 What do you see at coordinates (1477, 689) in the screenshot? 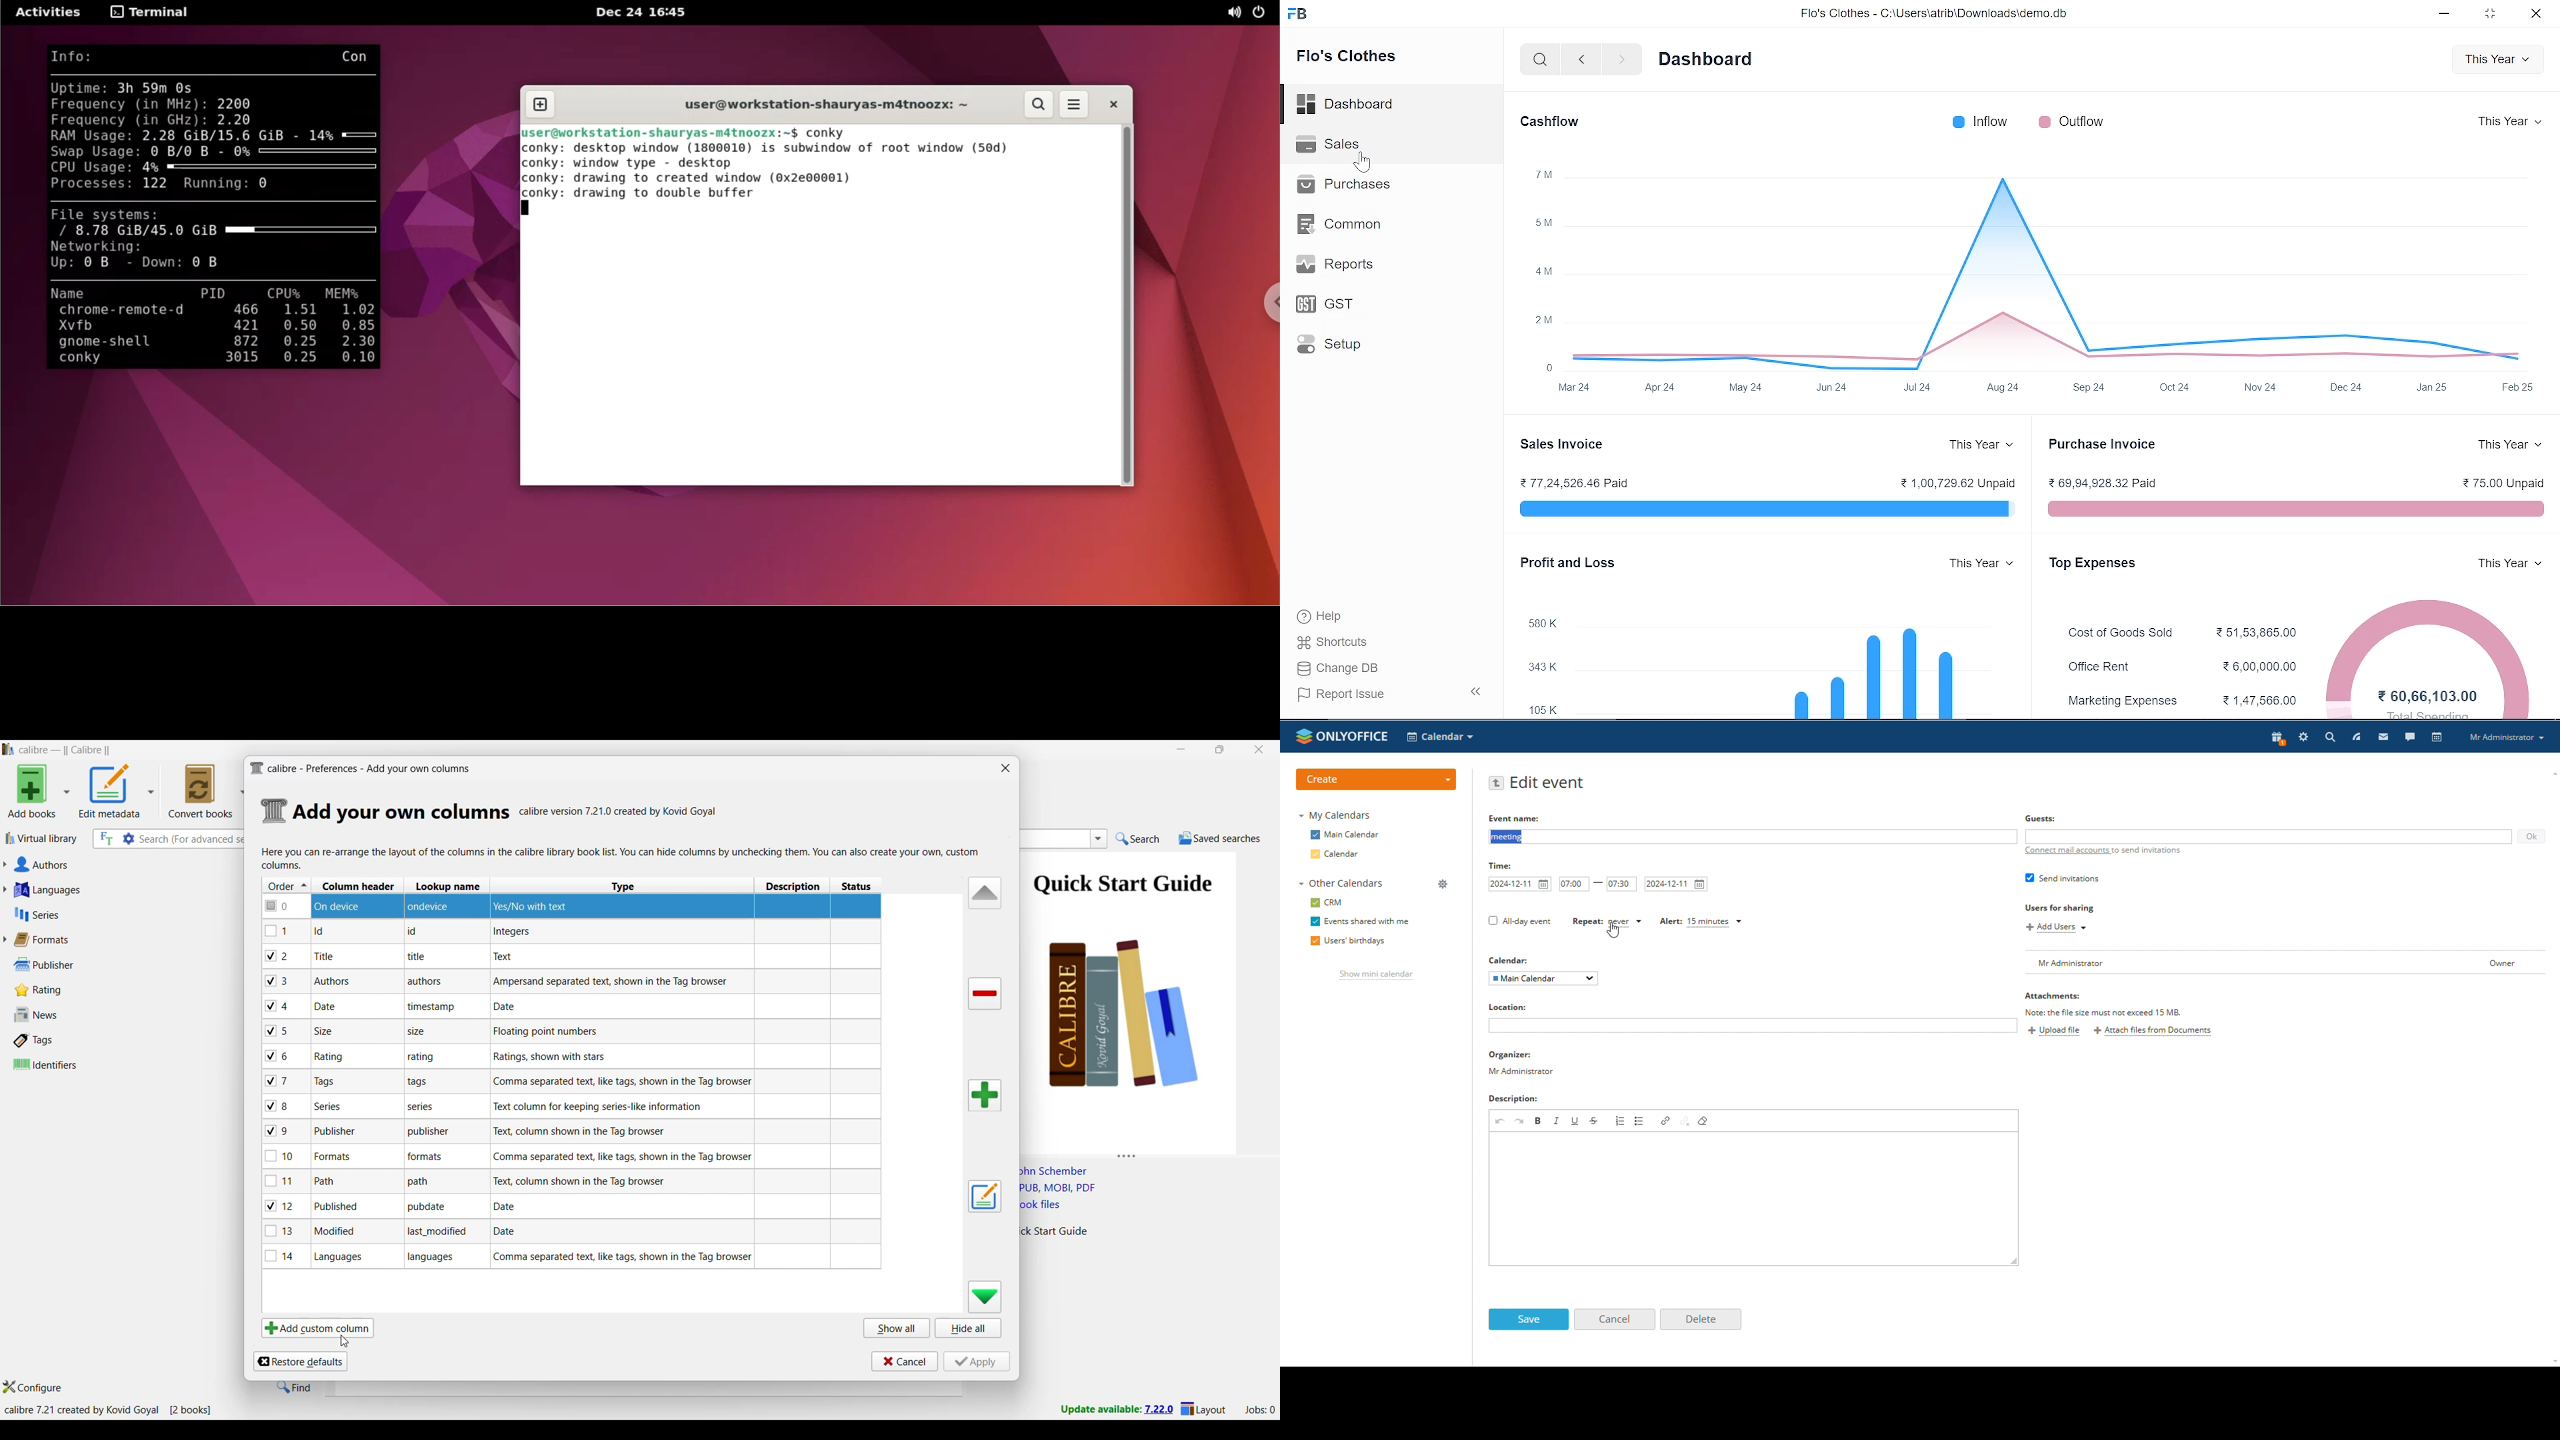
I see `hide` at bounding box center [1477, 689].